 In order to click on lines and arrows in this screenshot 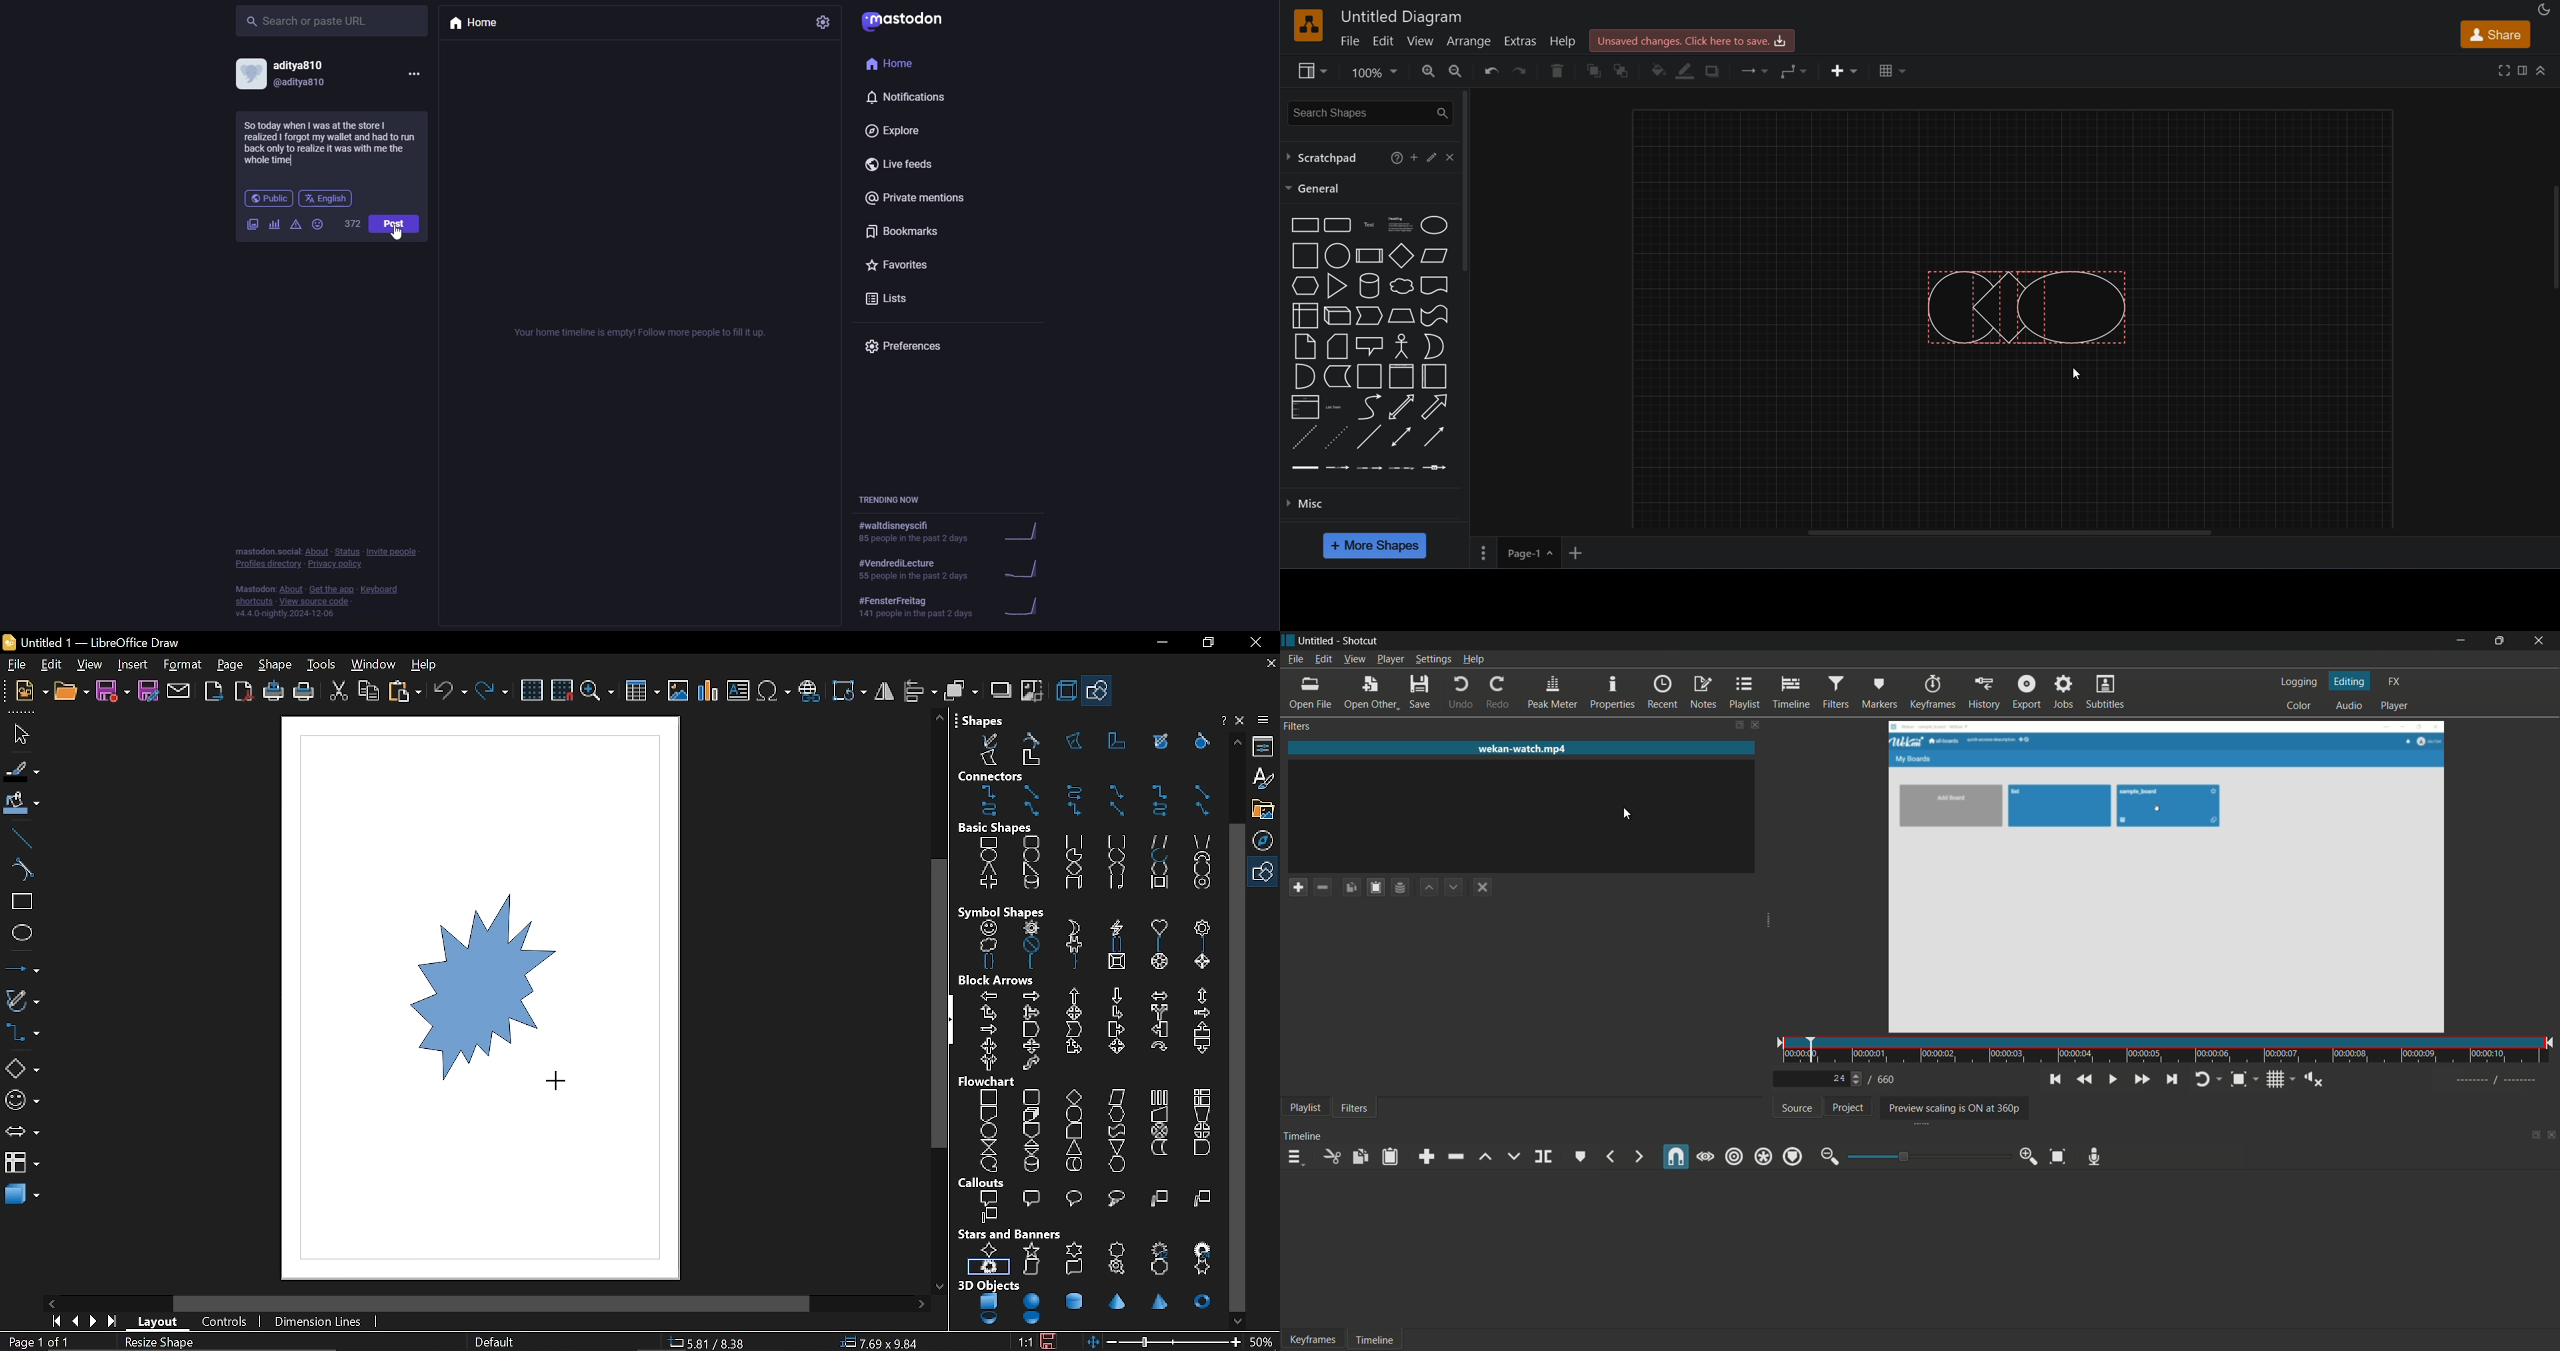, I will do `click(22, 966)`.